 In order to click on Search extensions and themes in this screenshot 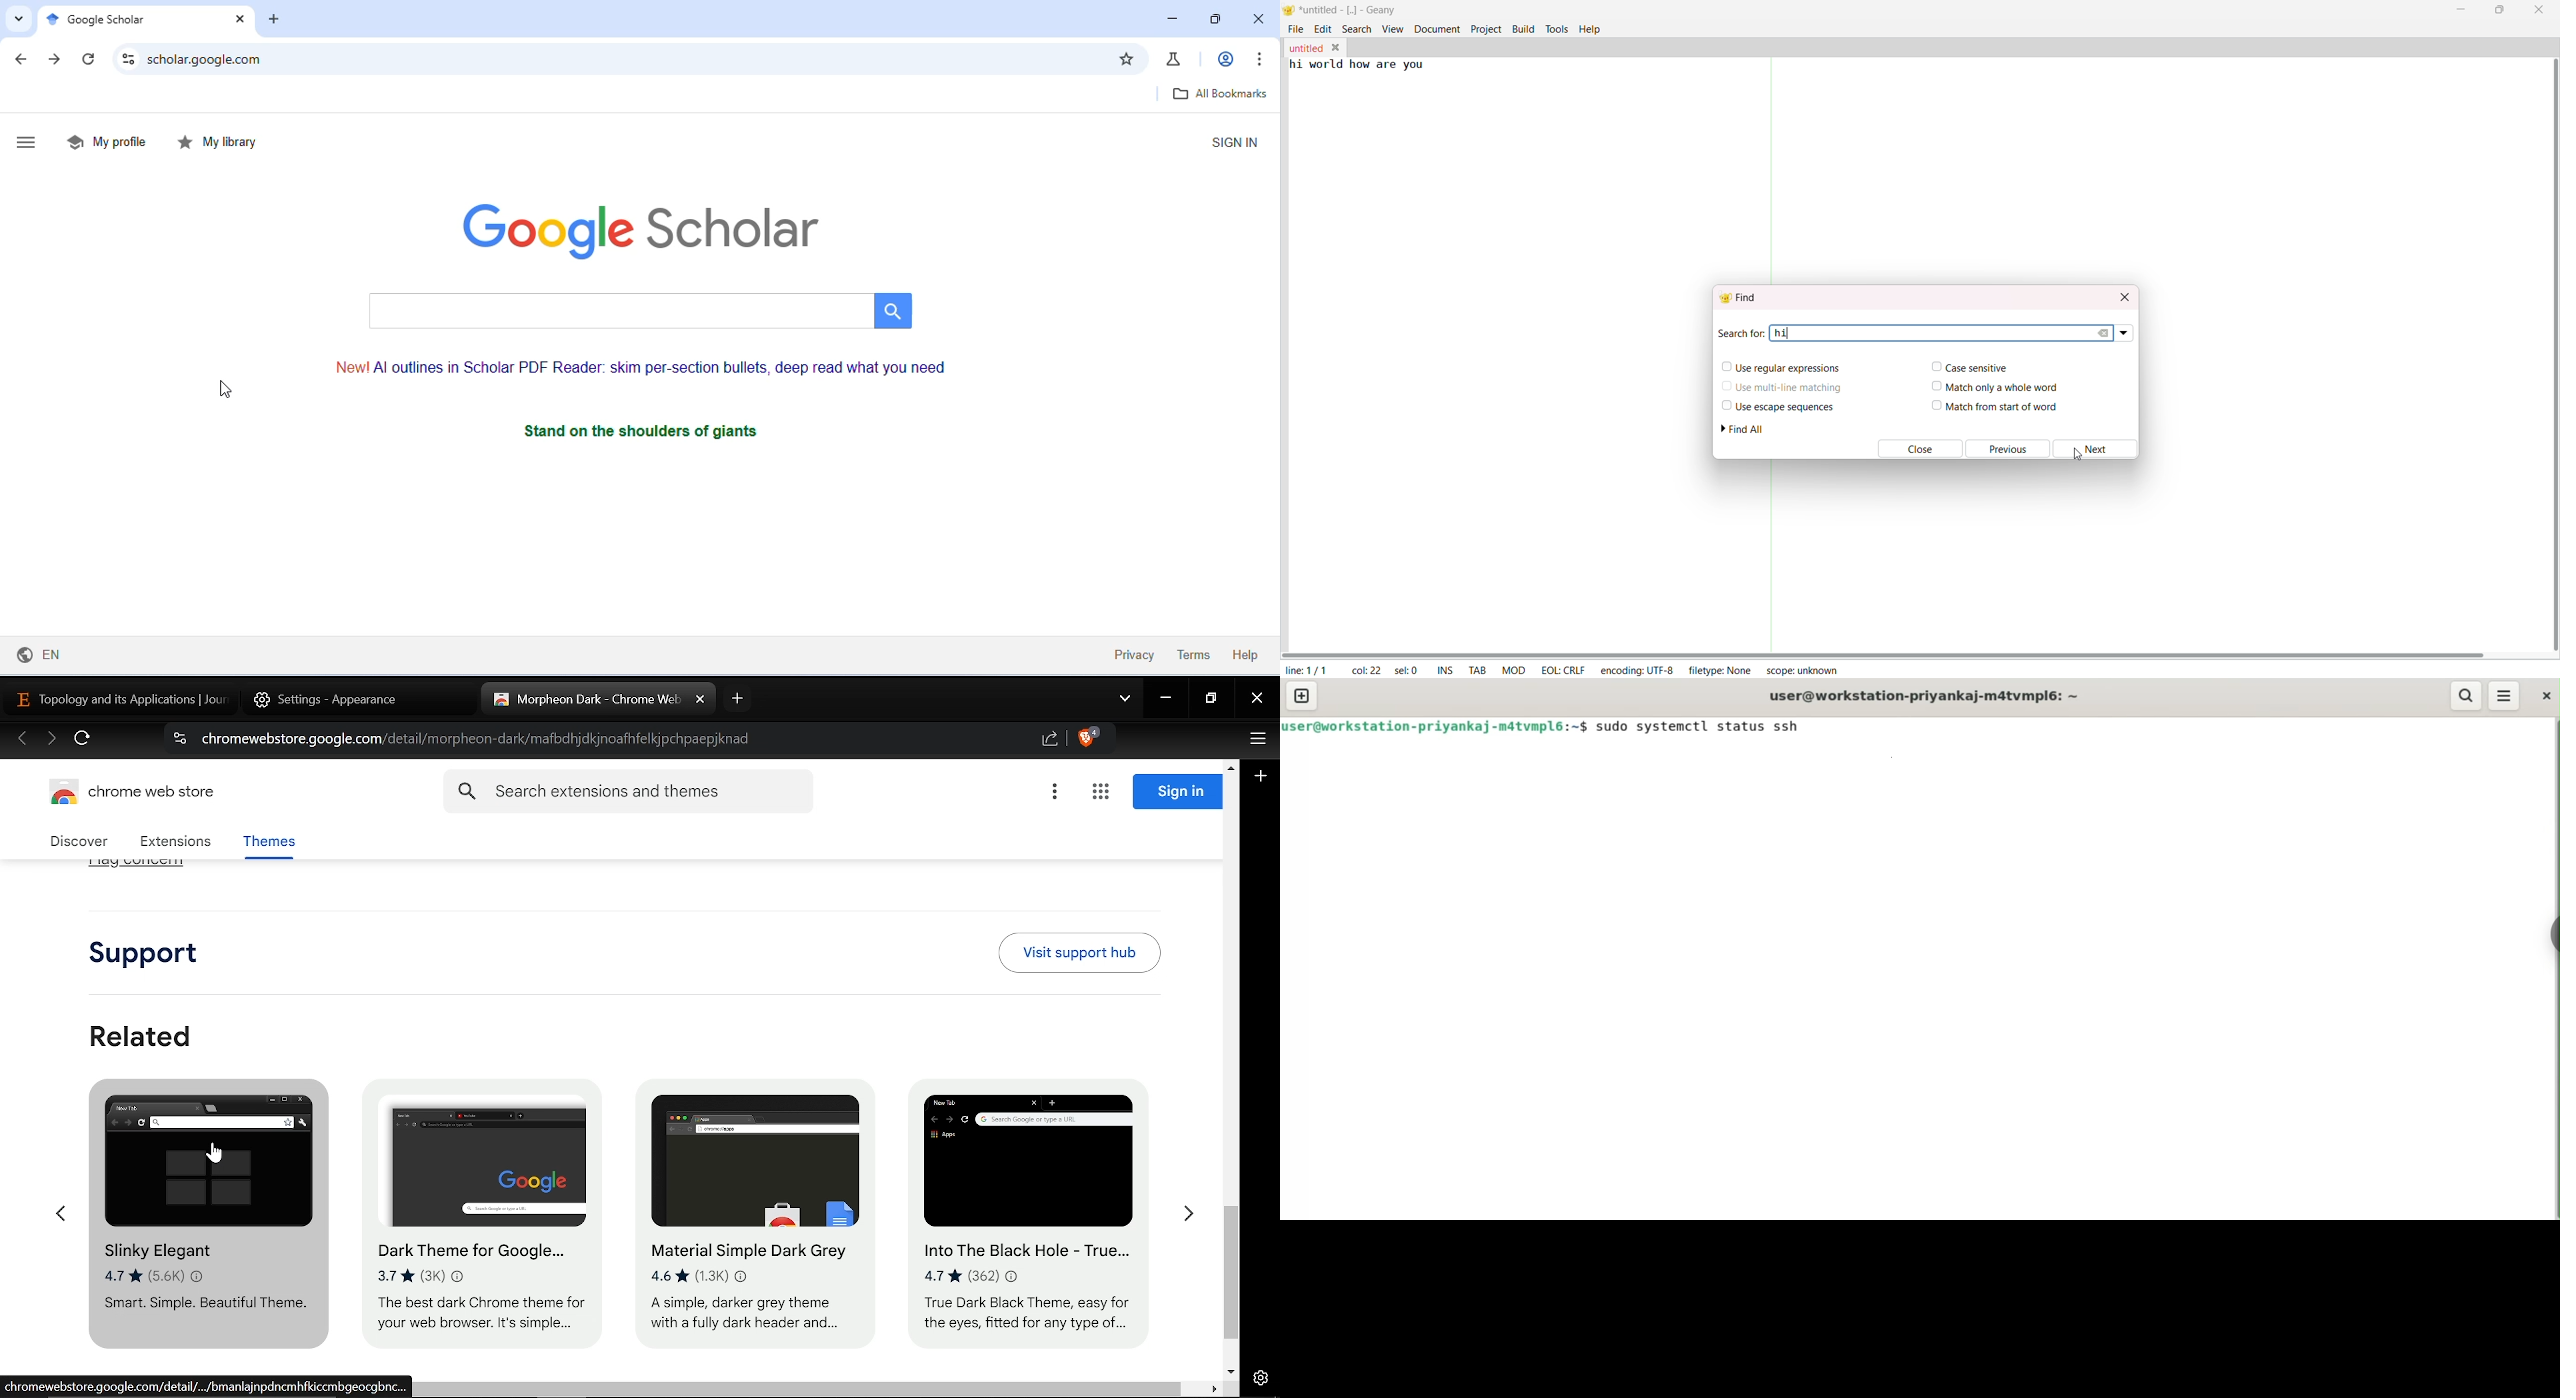, I will do `click(628, 792)`.